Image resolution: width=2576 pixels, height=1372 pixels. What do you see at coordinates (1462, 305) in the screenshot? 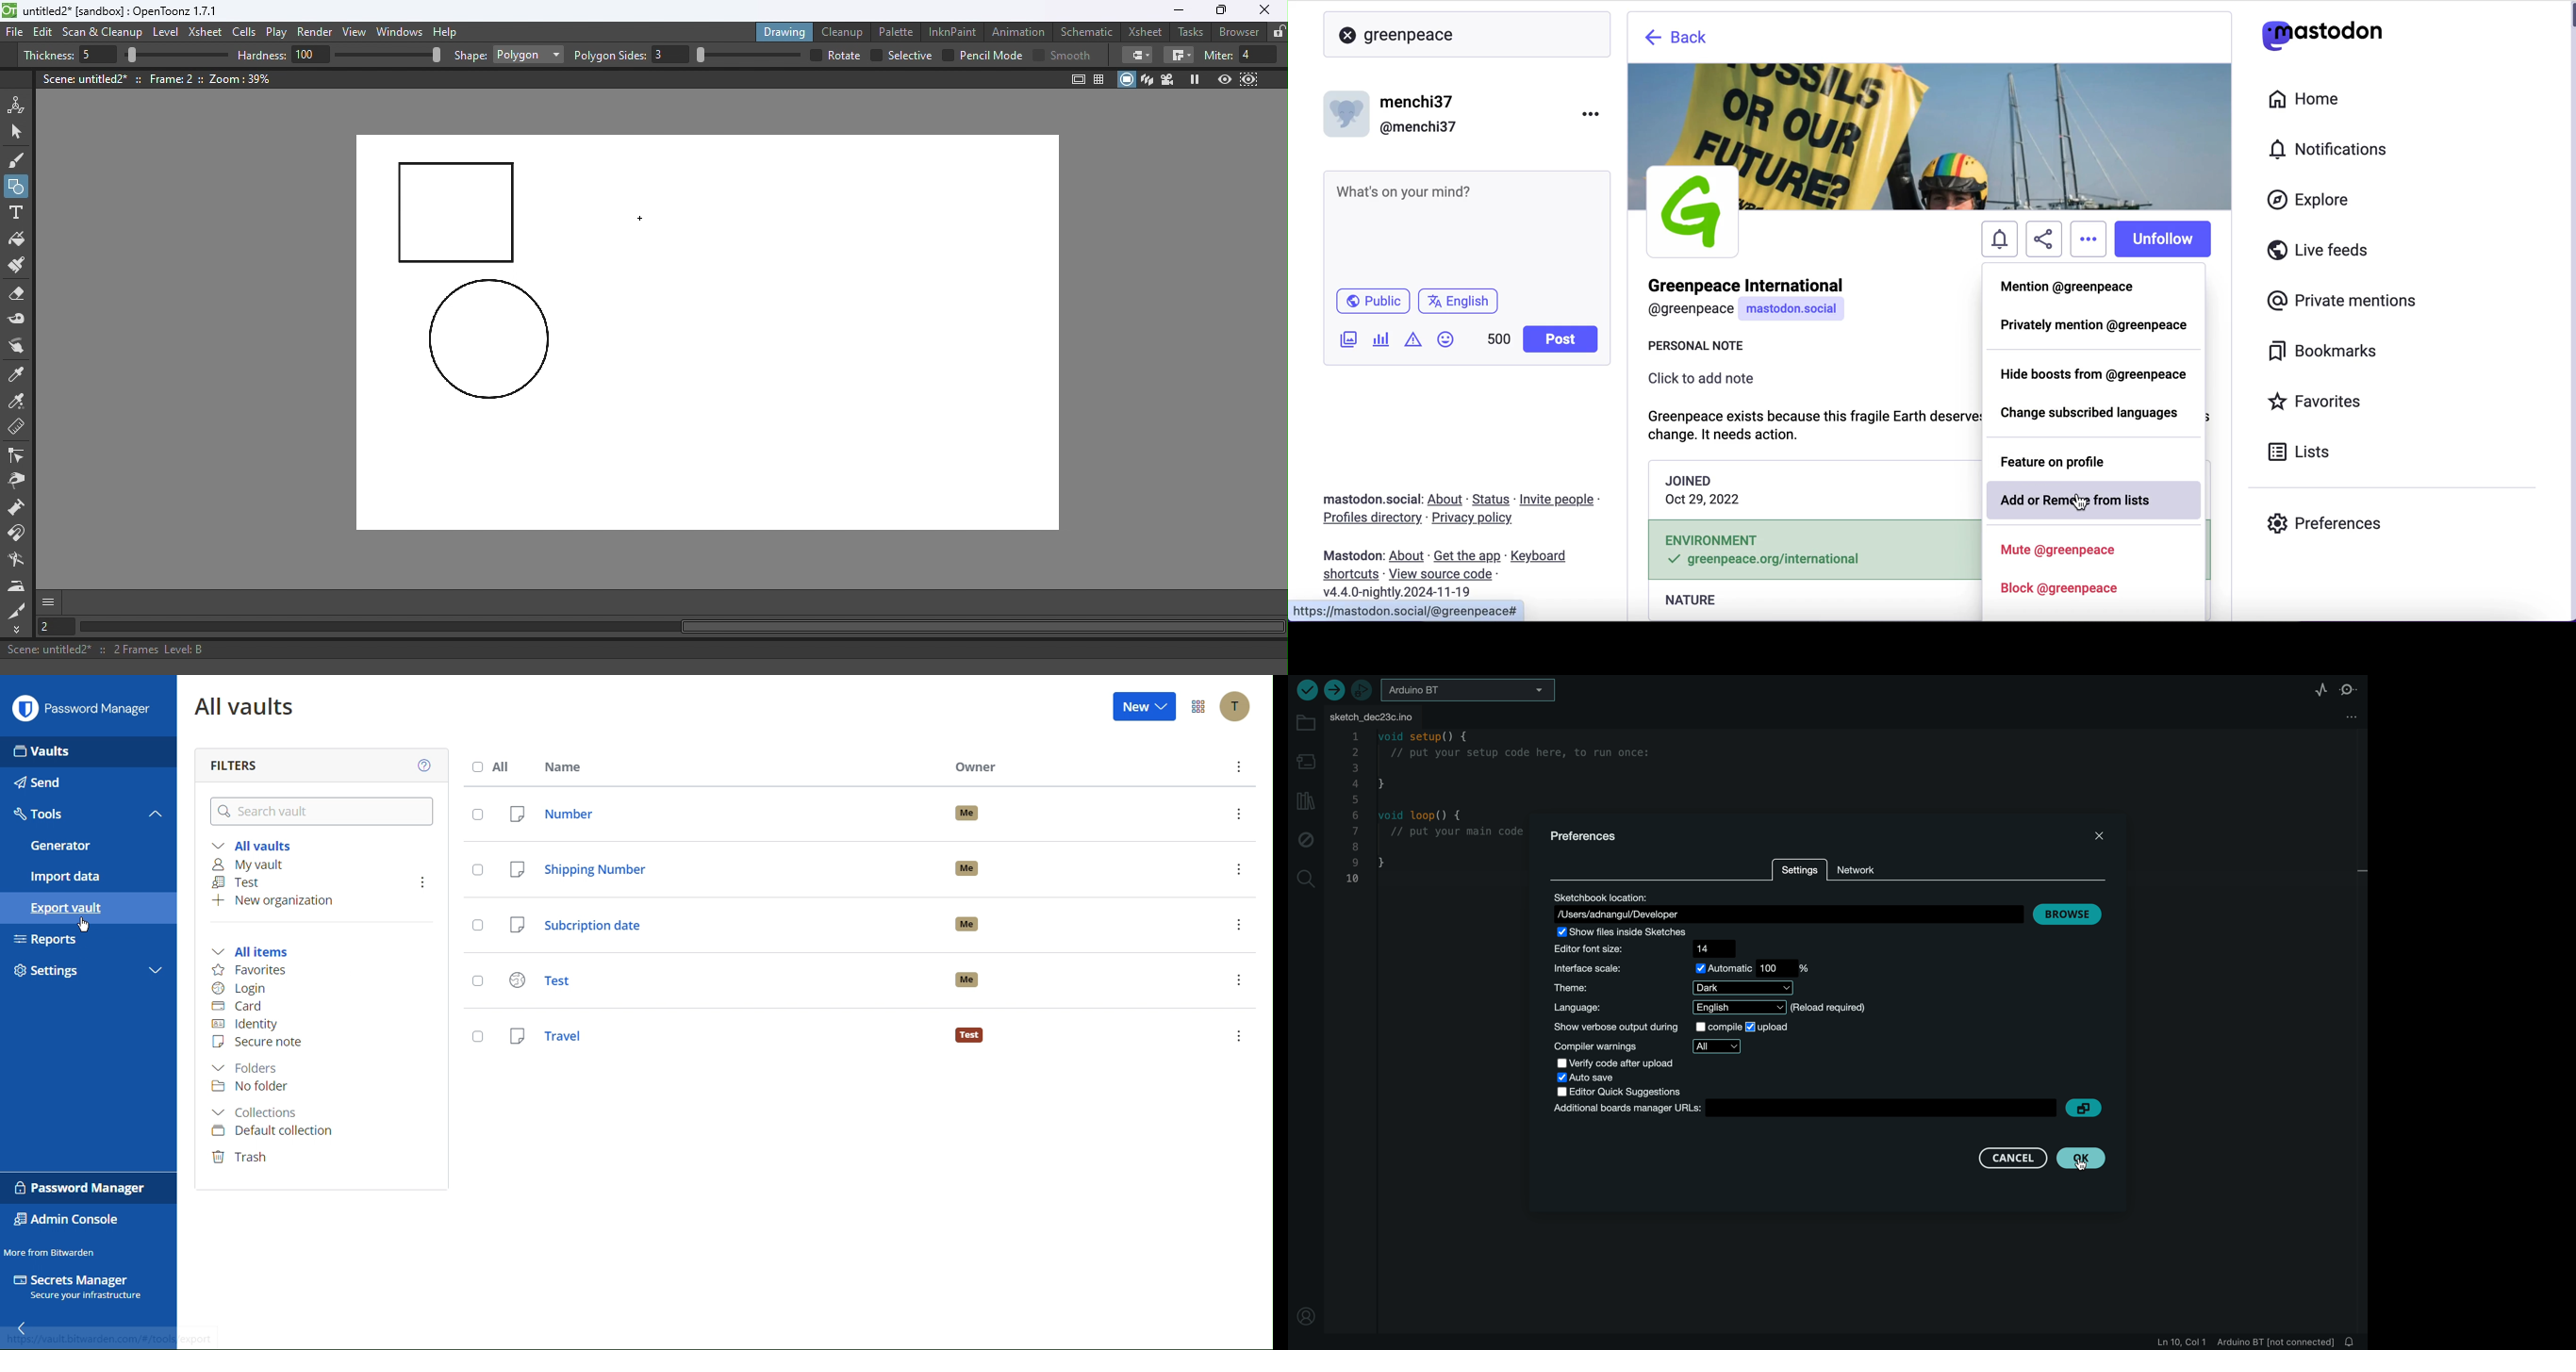
I see `language` at bounding box center [1462, 305].